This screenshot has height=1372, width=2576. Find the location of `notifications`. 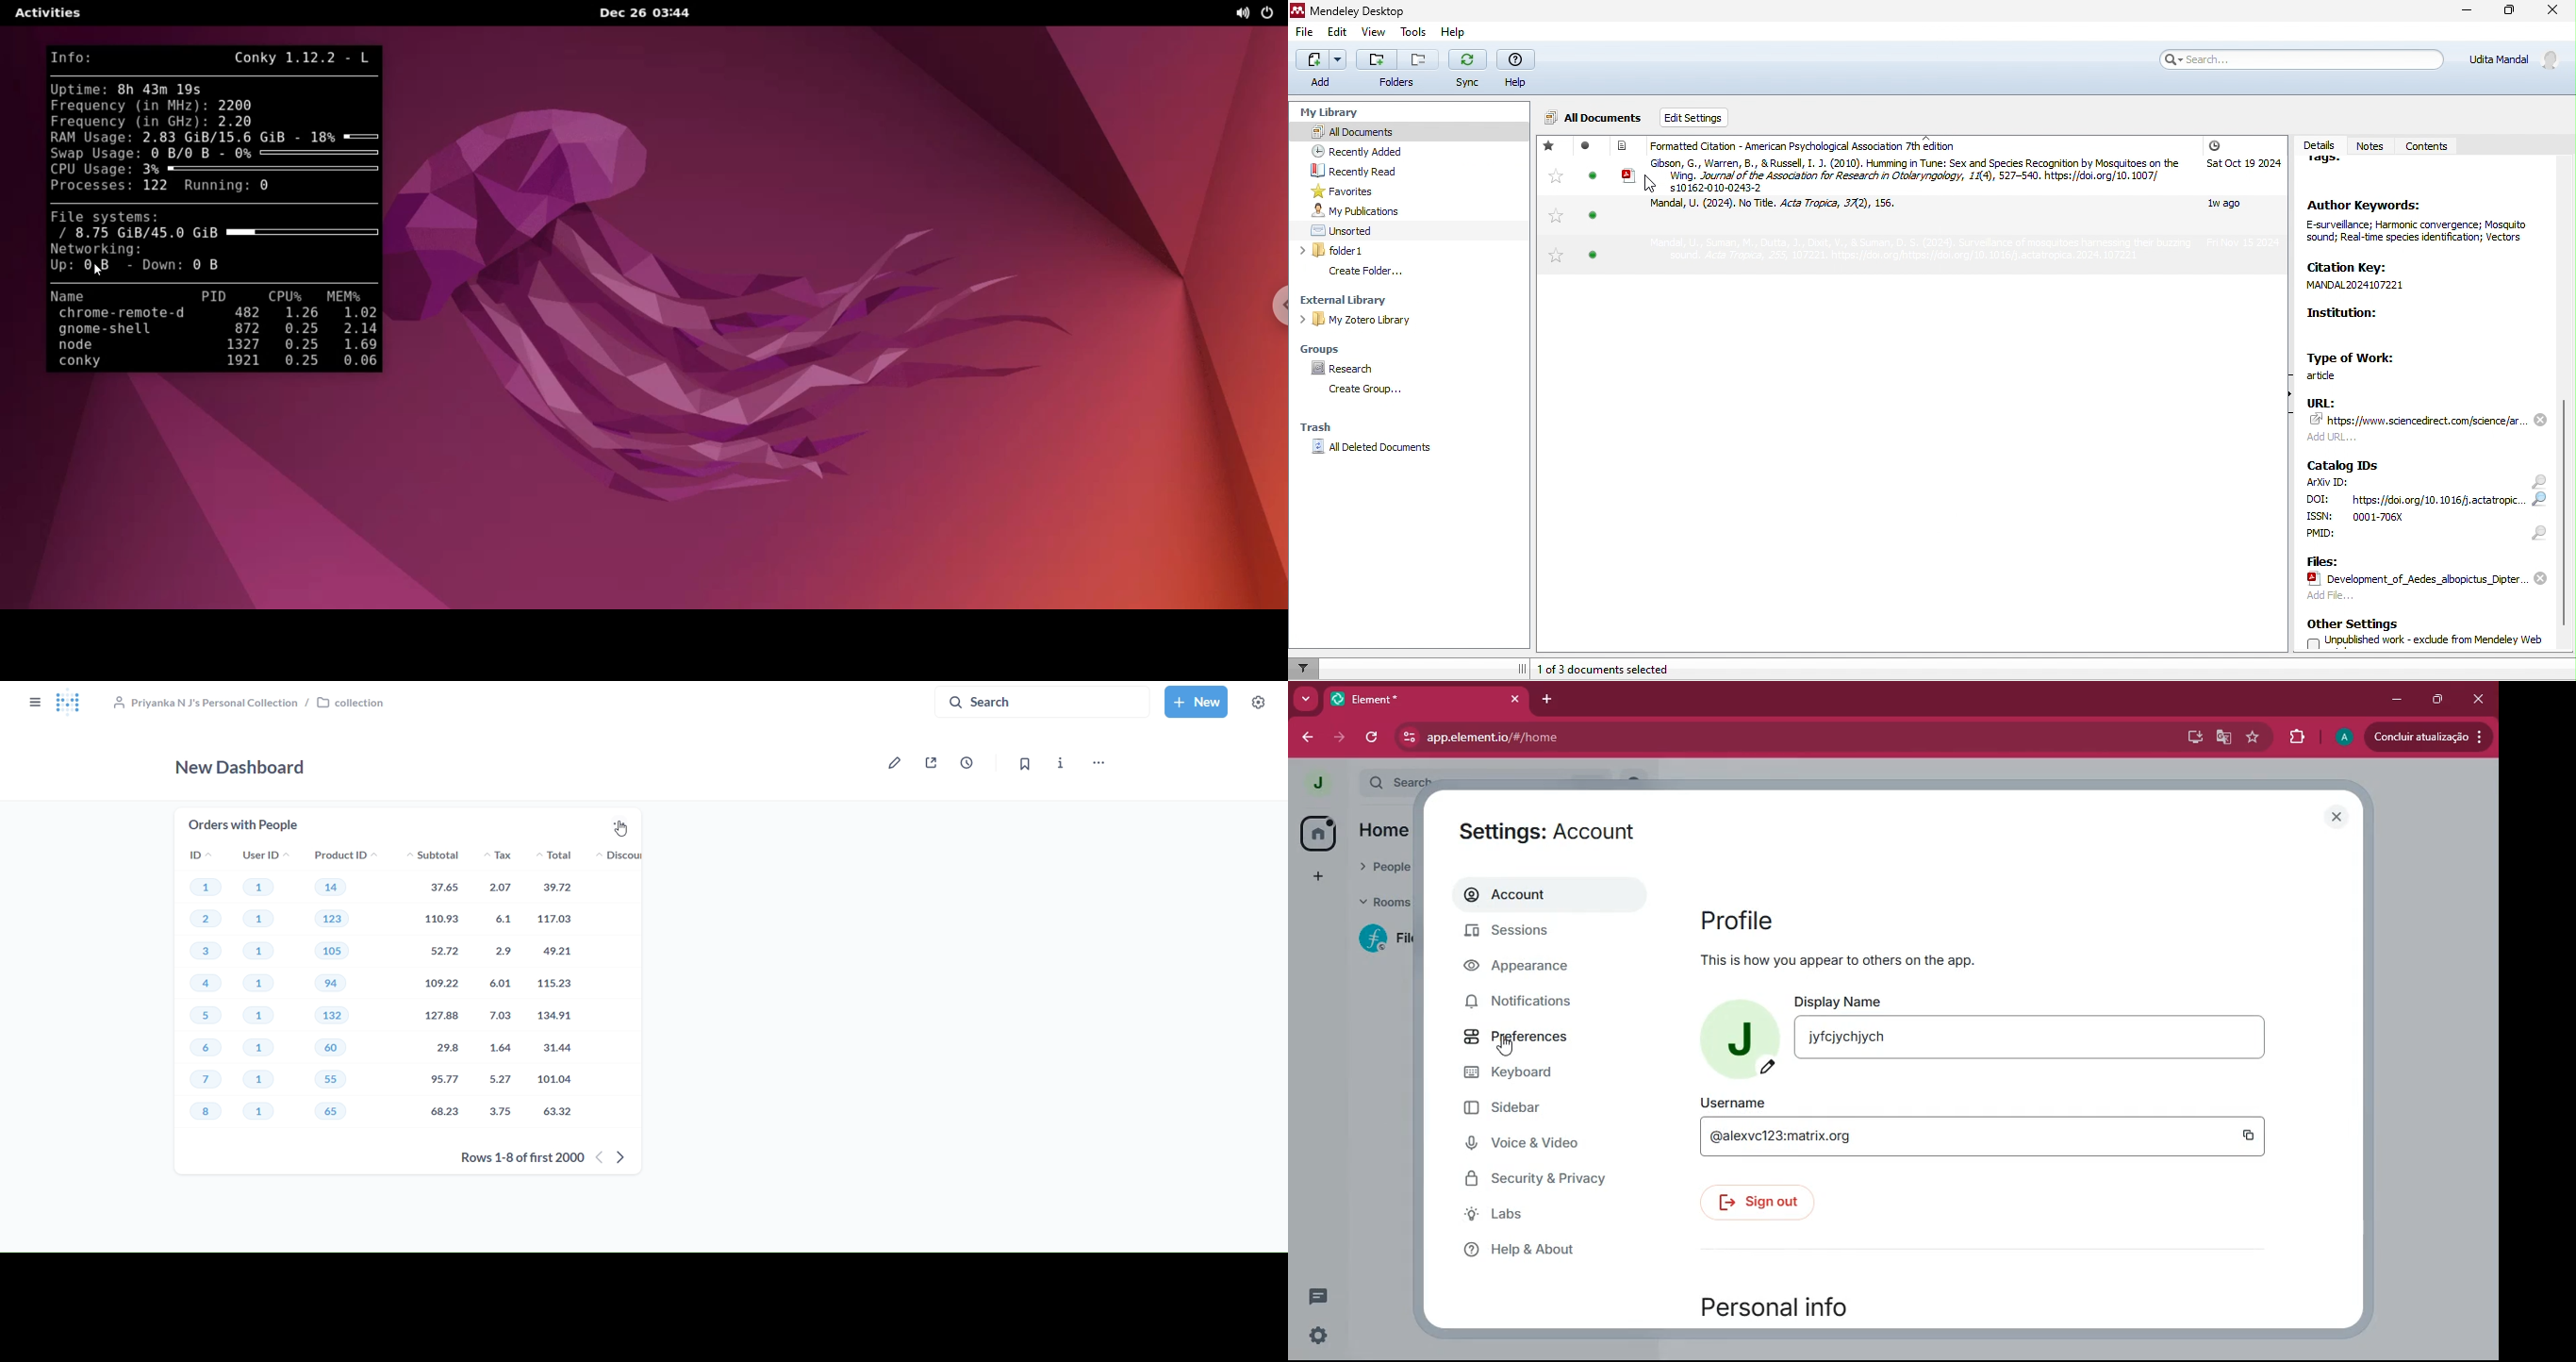

notifications is located at coordinates (1545, 1002).